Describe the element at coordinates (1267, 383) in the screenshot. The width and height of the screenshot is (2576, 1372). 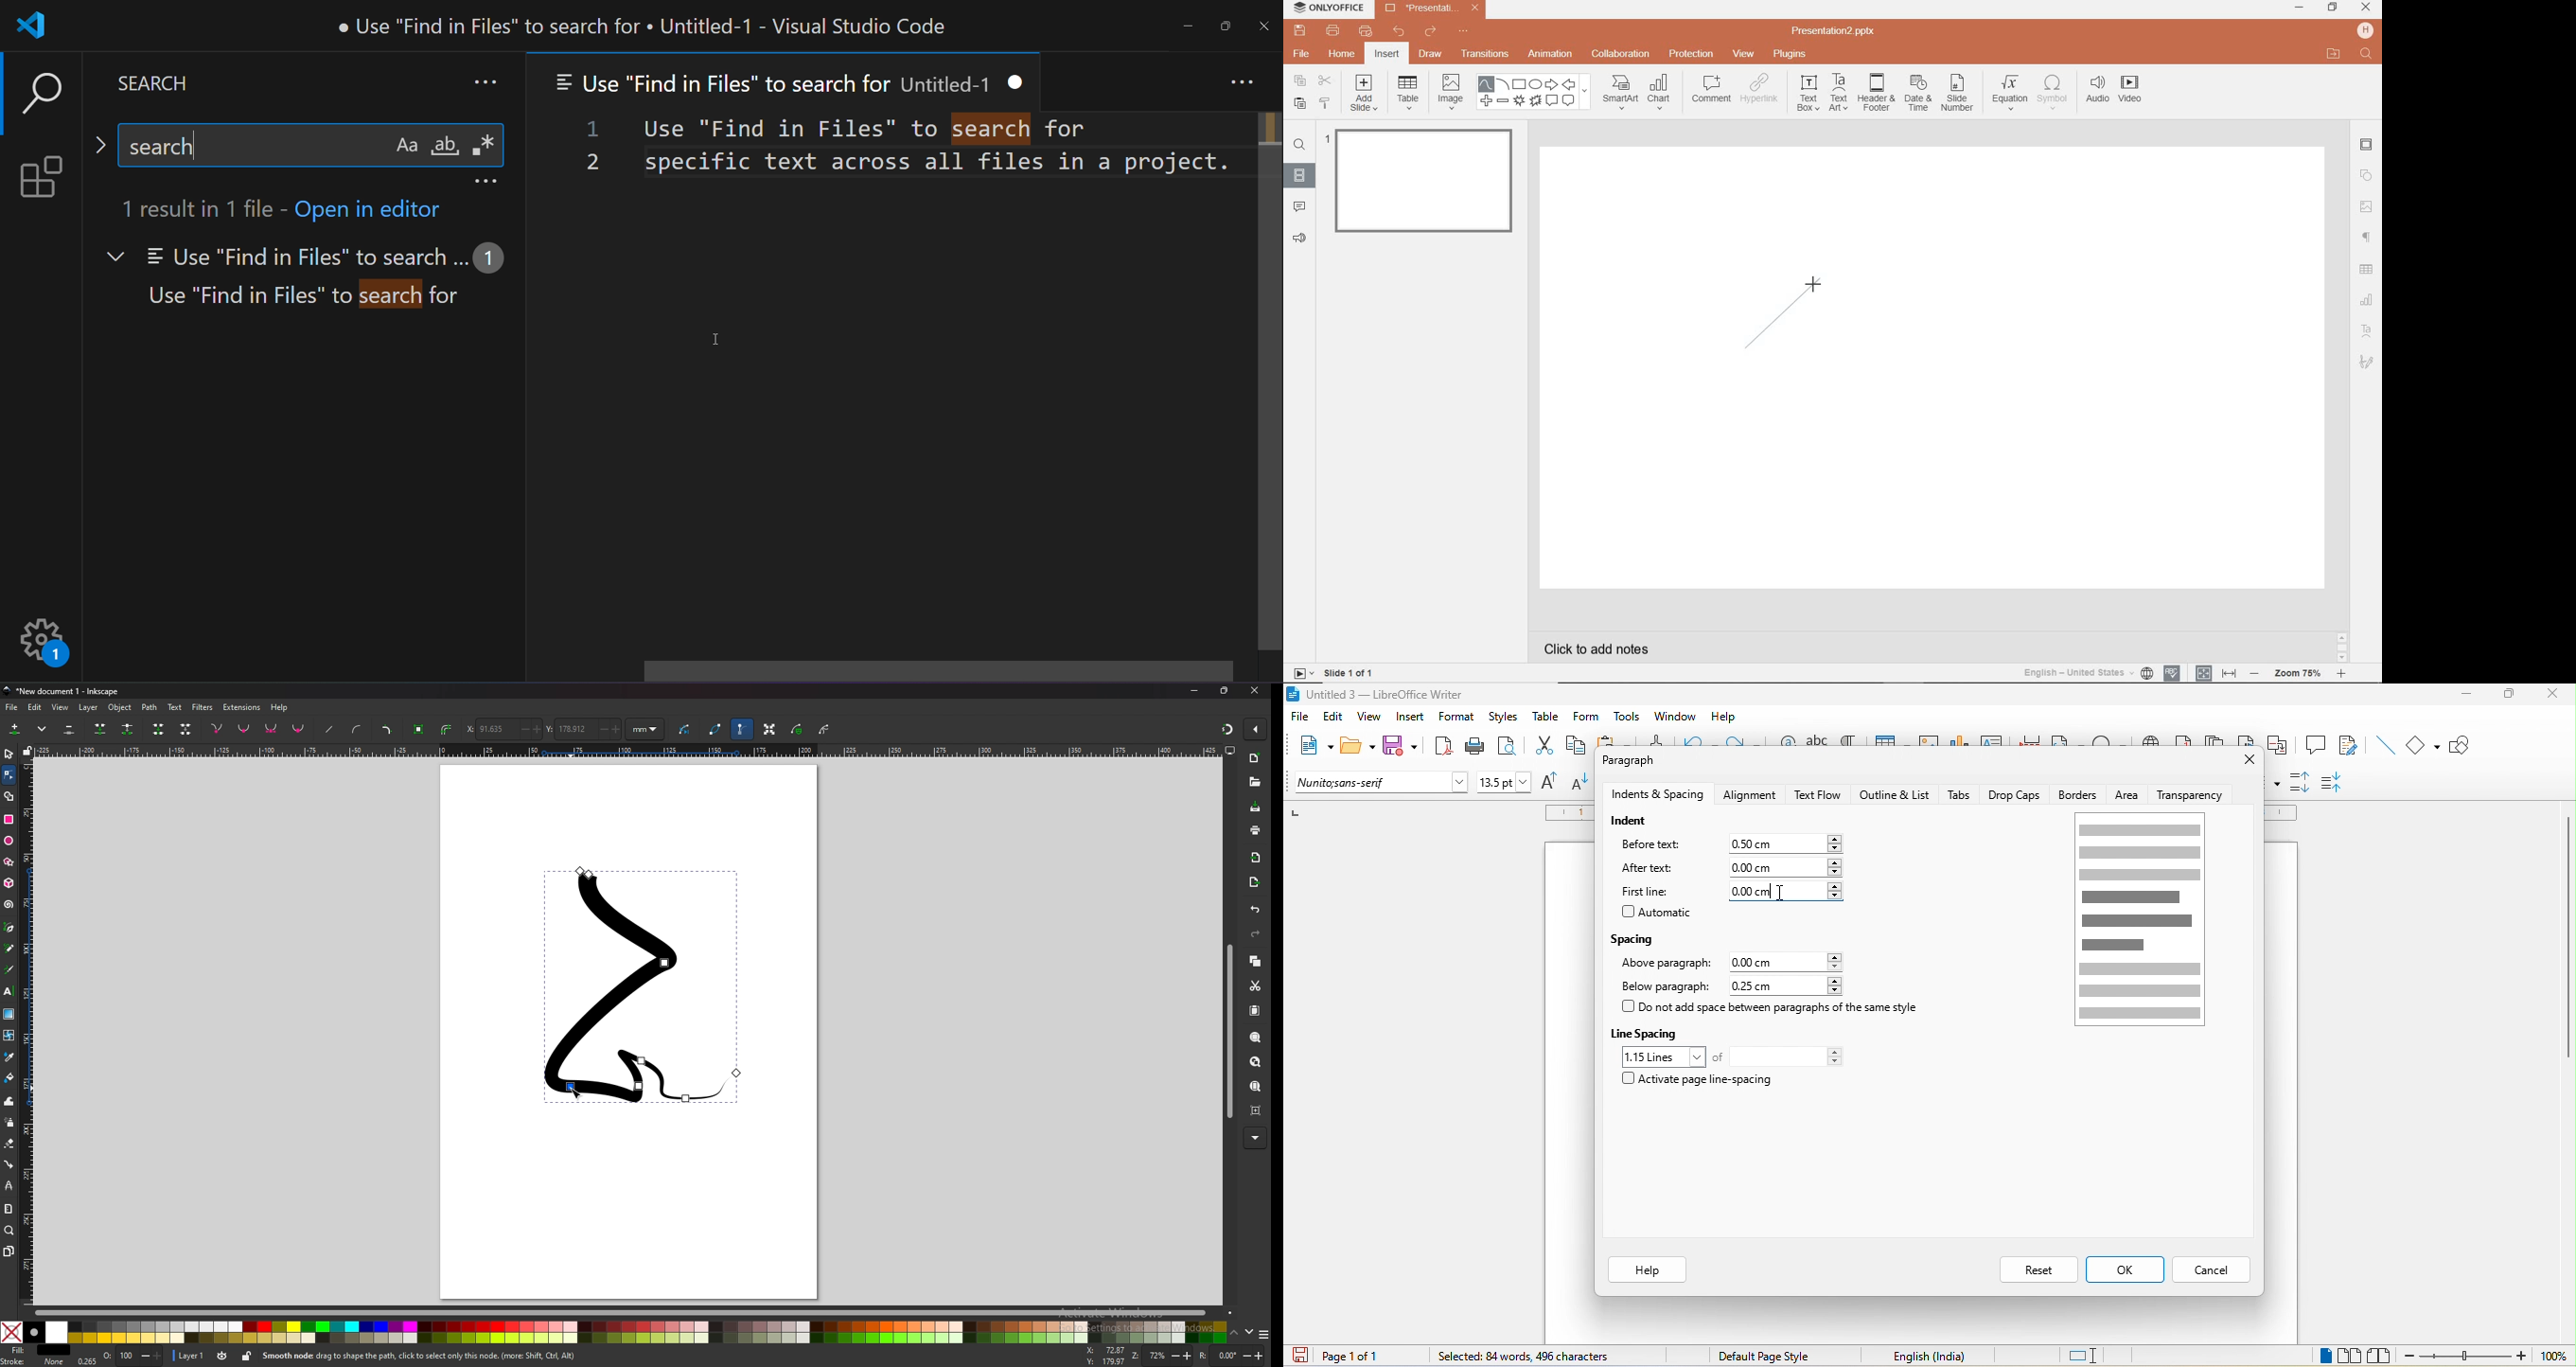
I see `scrollbar` at that location.